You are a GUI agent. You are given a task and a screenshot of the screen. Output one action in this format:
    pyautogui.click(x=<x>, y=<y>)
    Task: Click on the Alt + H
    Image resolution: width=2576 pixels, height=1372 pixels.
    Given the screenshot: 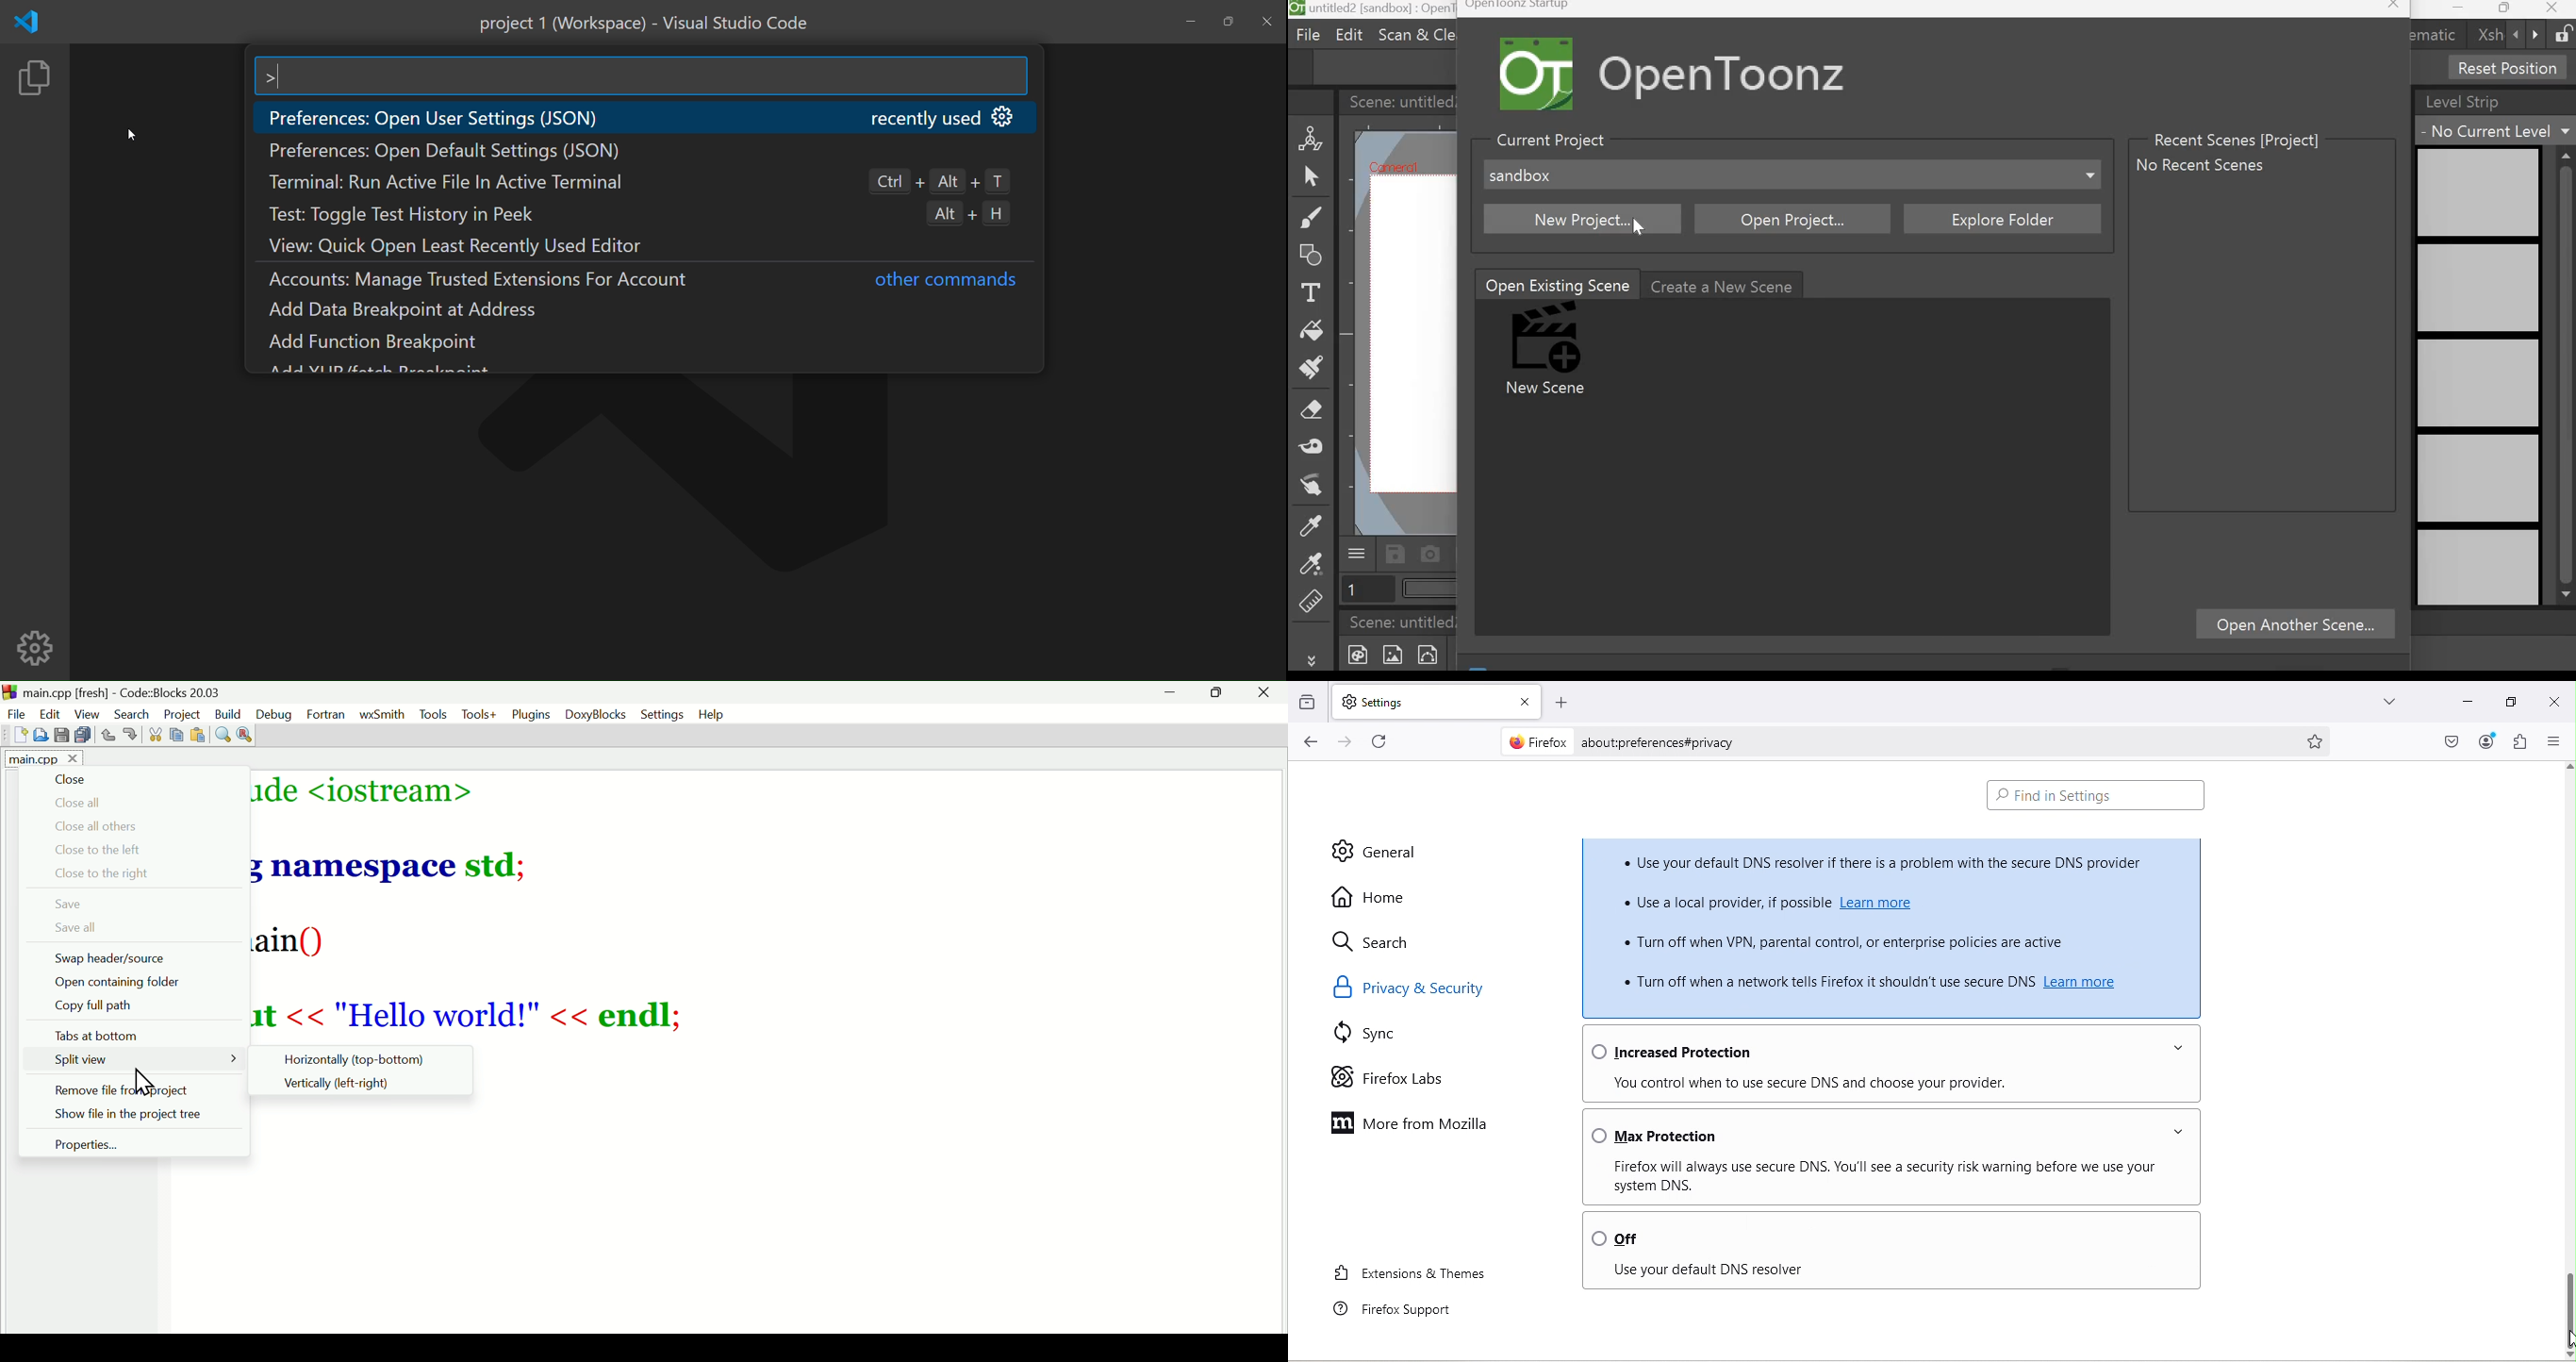 What is the action you would take?
    pyautogui.click(x=981, y=214)
    